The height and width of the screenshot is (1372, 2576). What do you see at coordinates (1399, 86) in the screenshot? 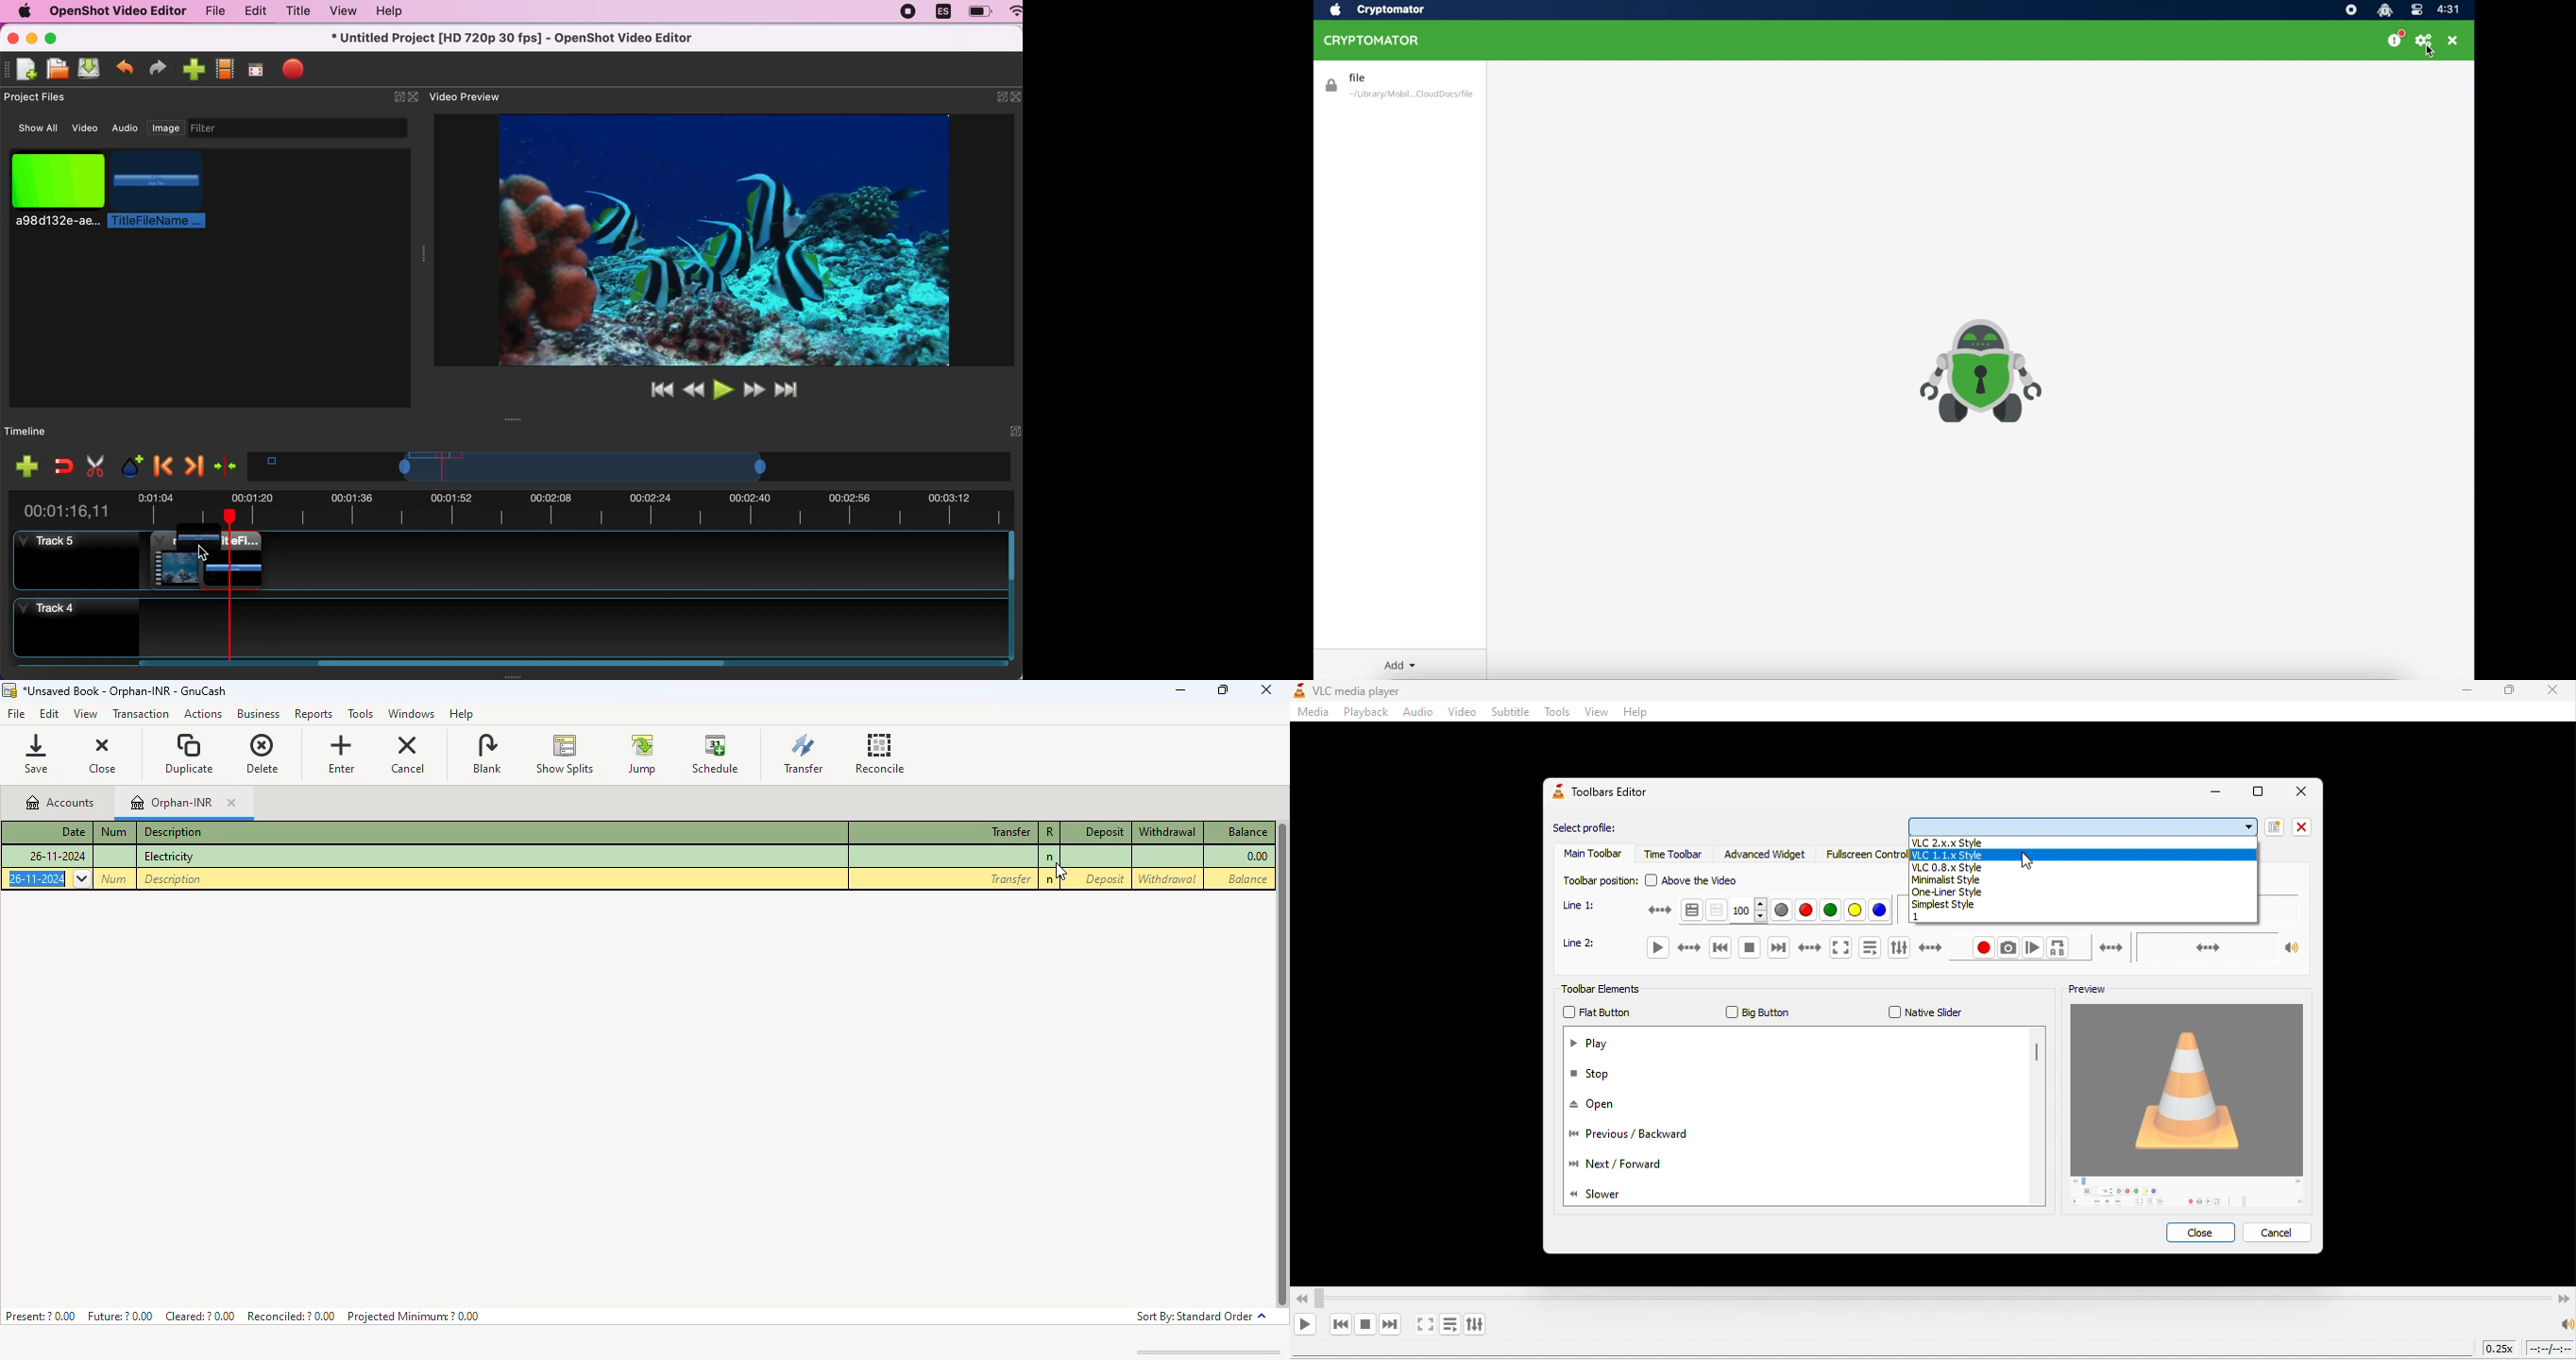
I see `file` at bounding box center [1399, 86].